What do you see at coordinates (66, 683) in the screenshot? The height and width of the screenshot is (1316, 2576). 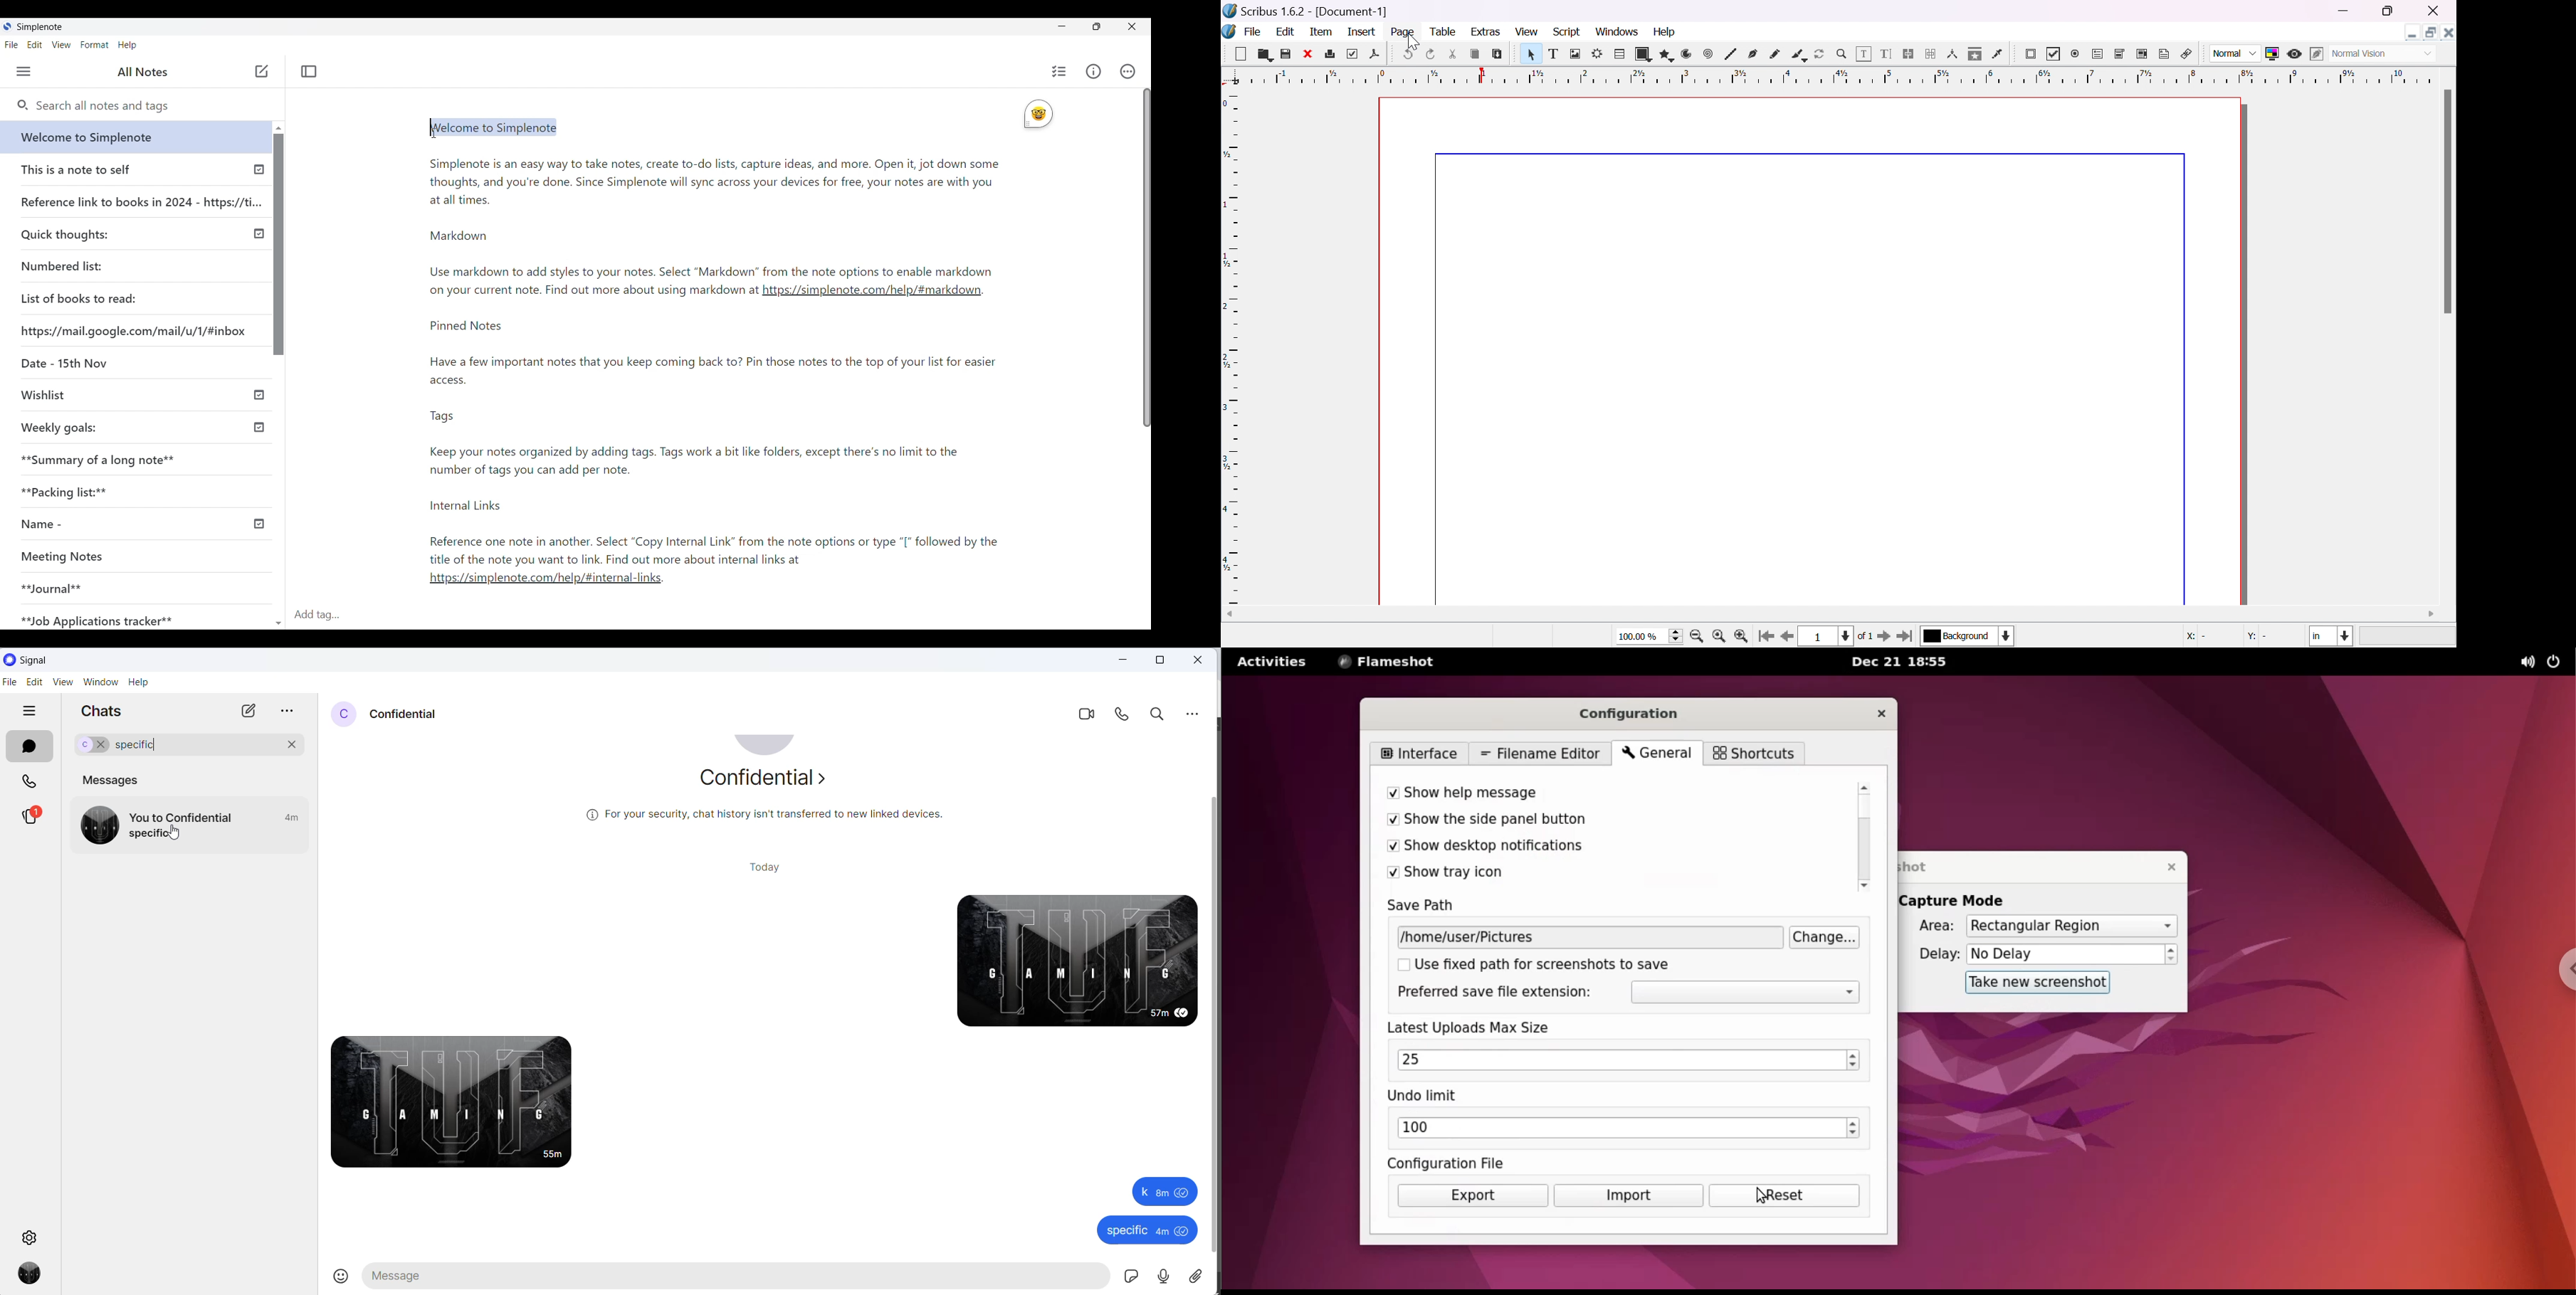 I see `view` at bounding box center [66, 683].